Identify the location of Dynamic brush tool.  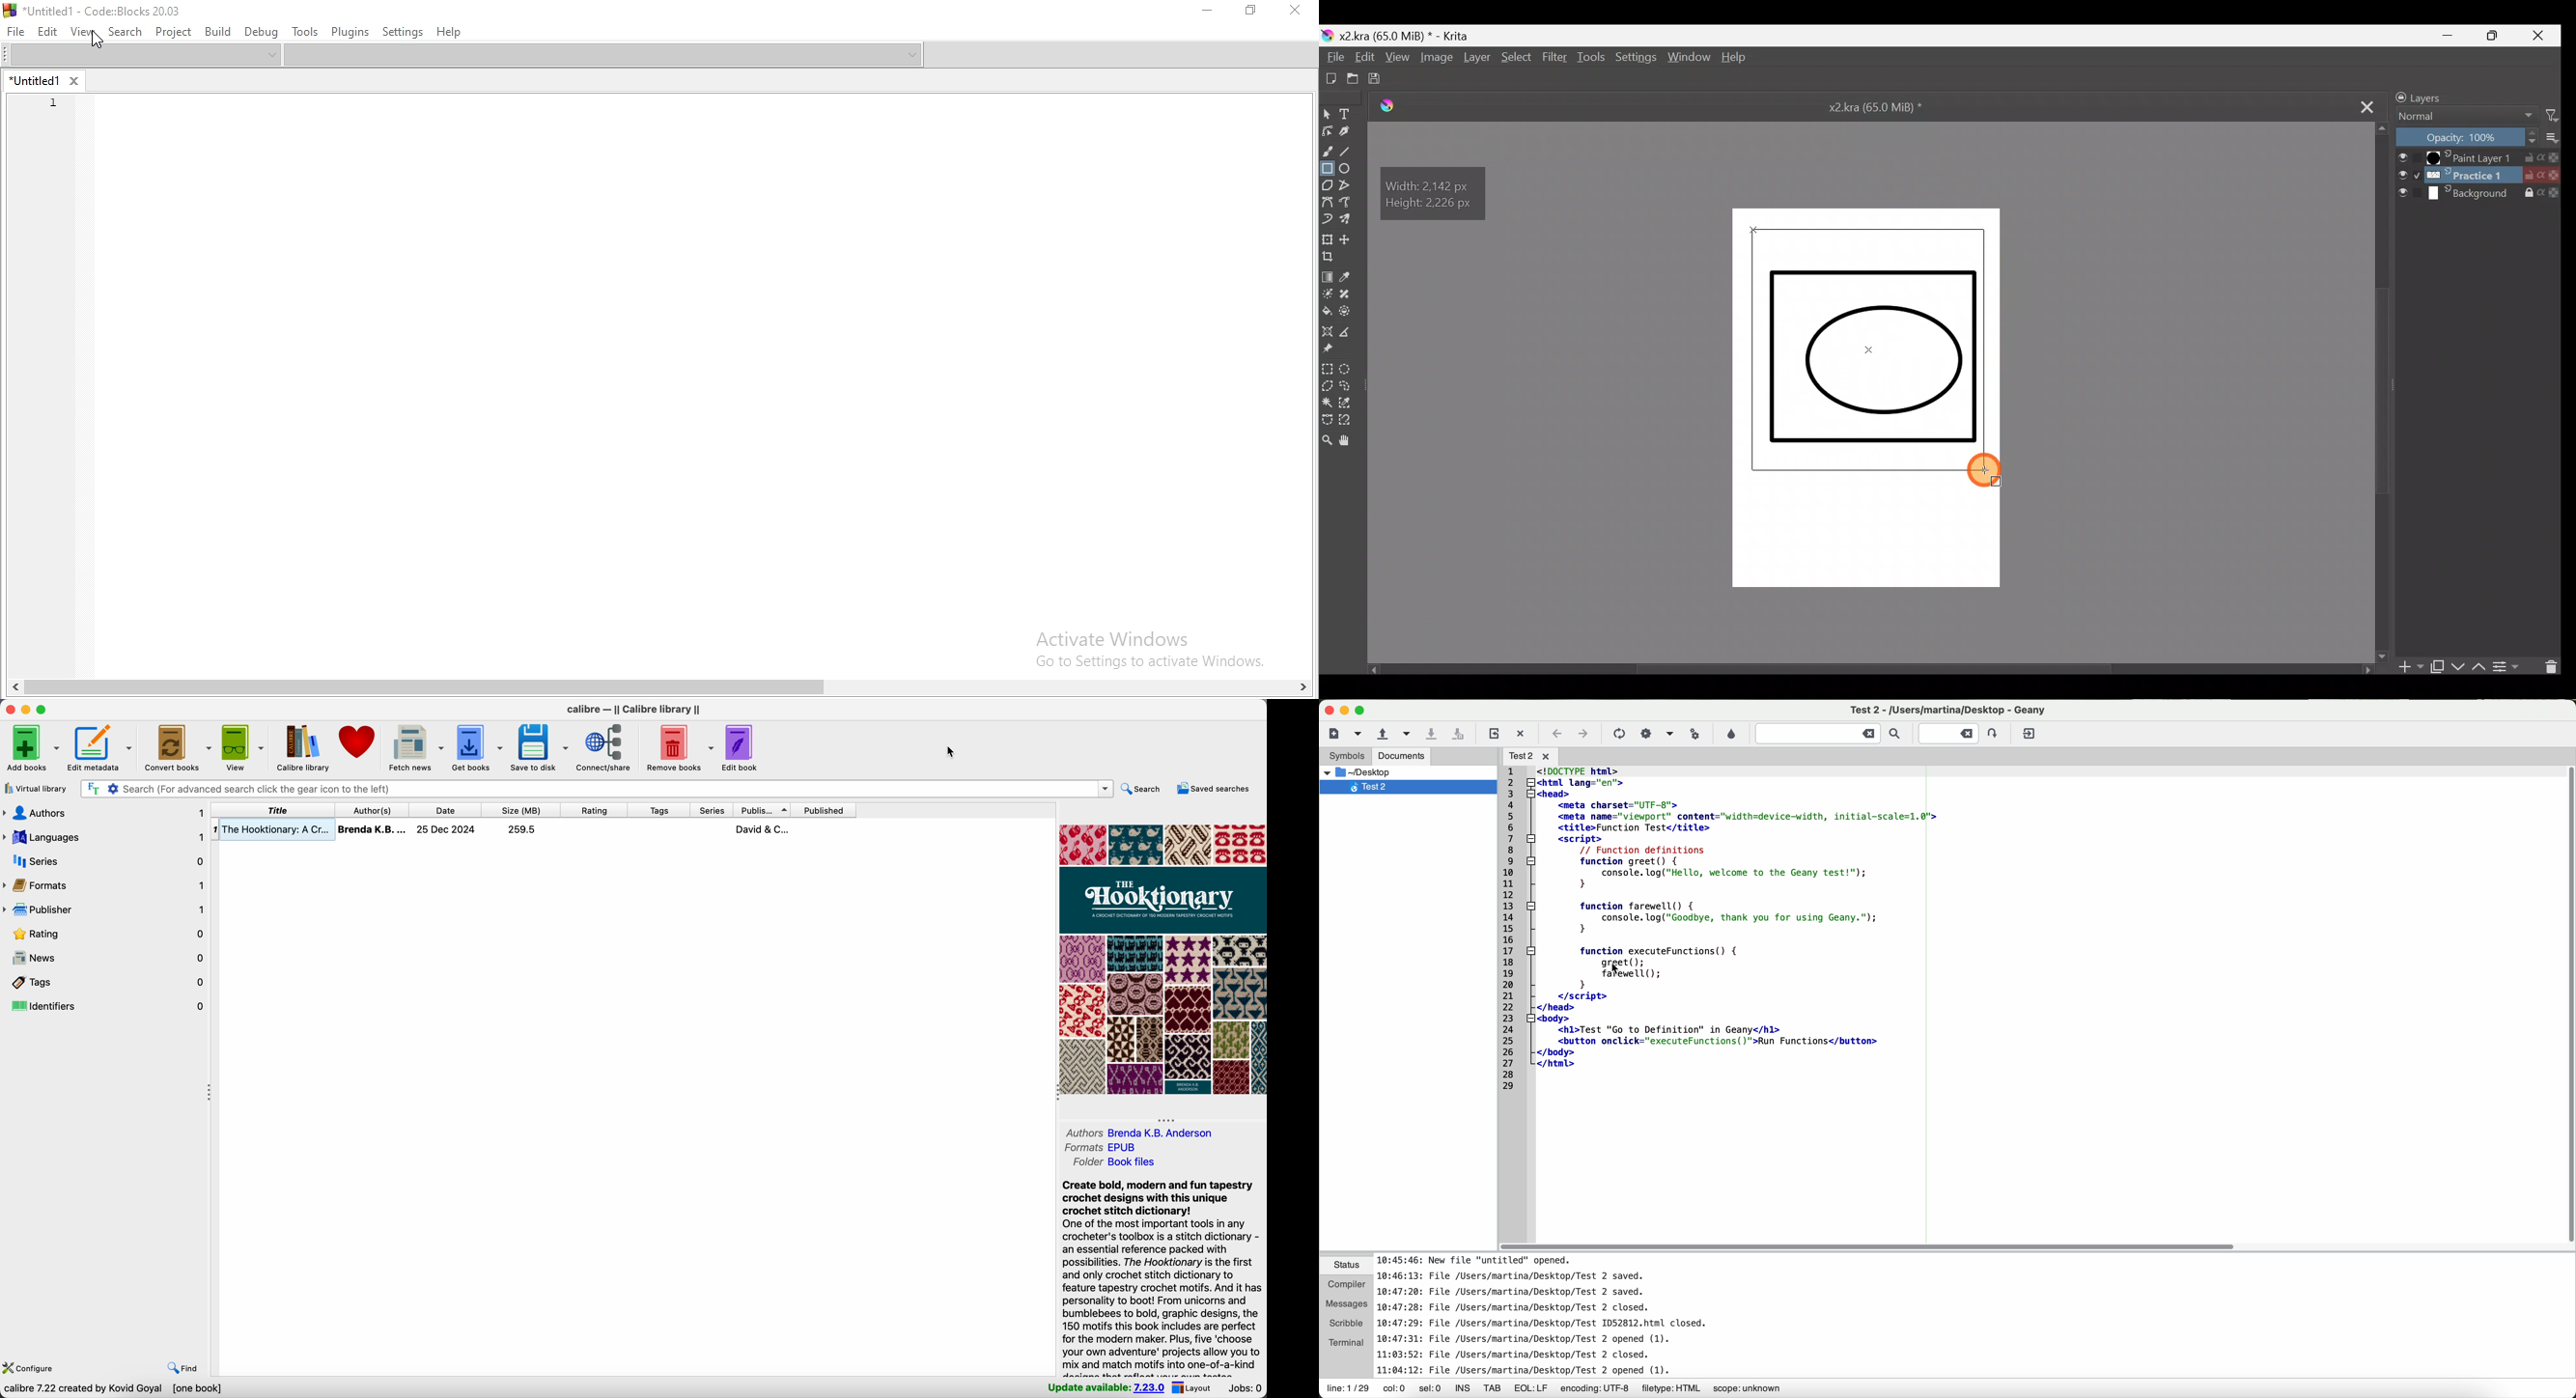
(1327, 219).